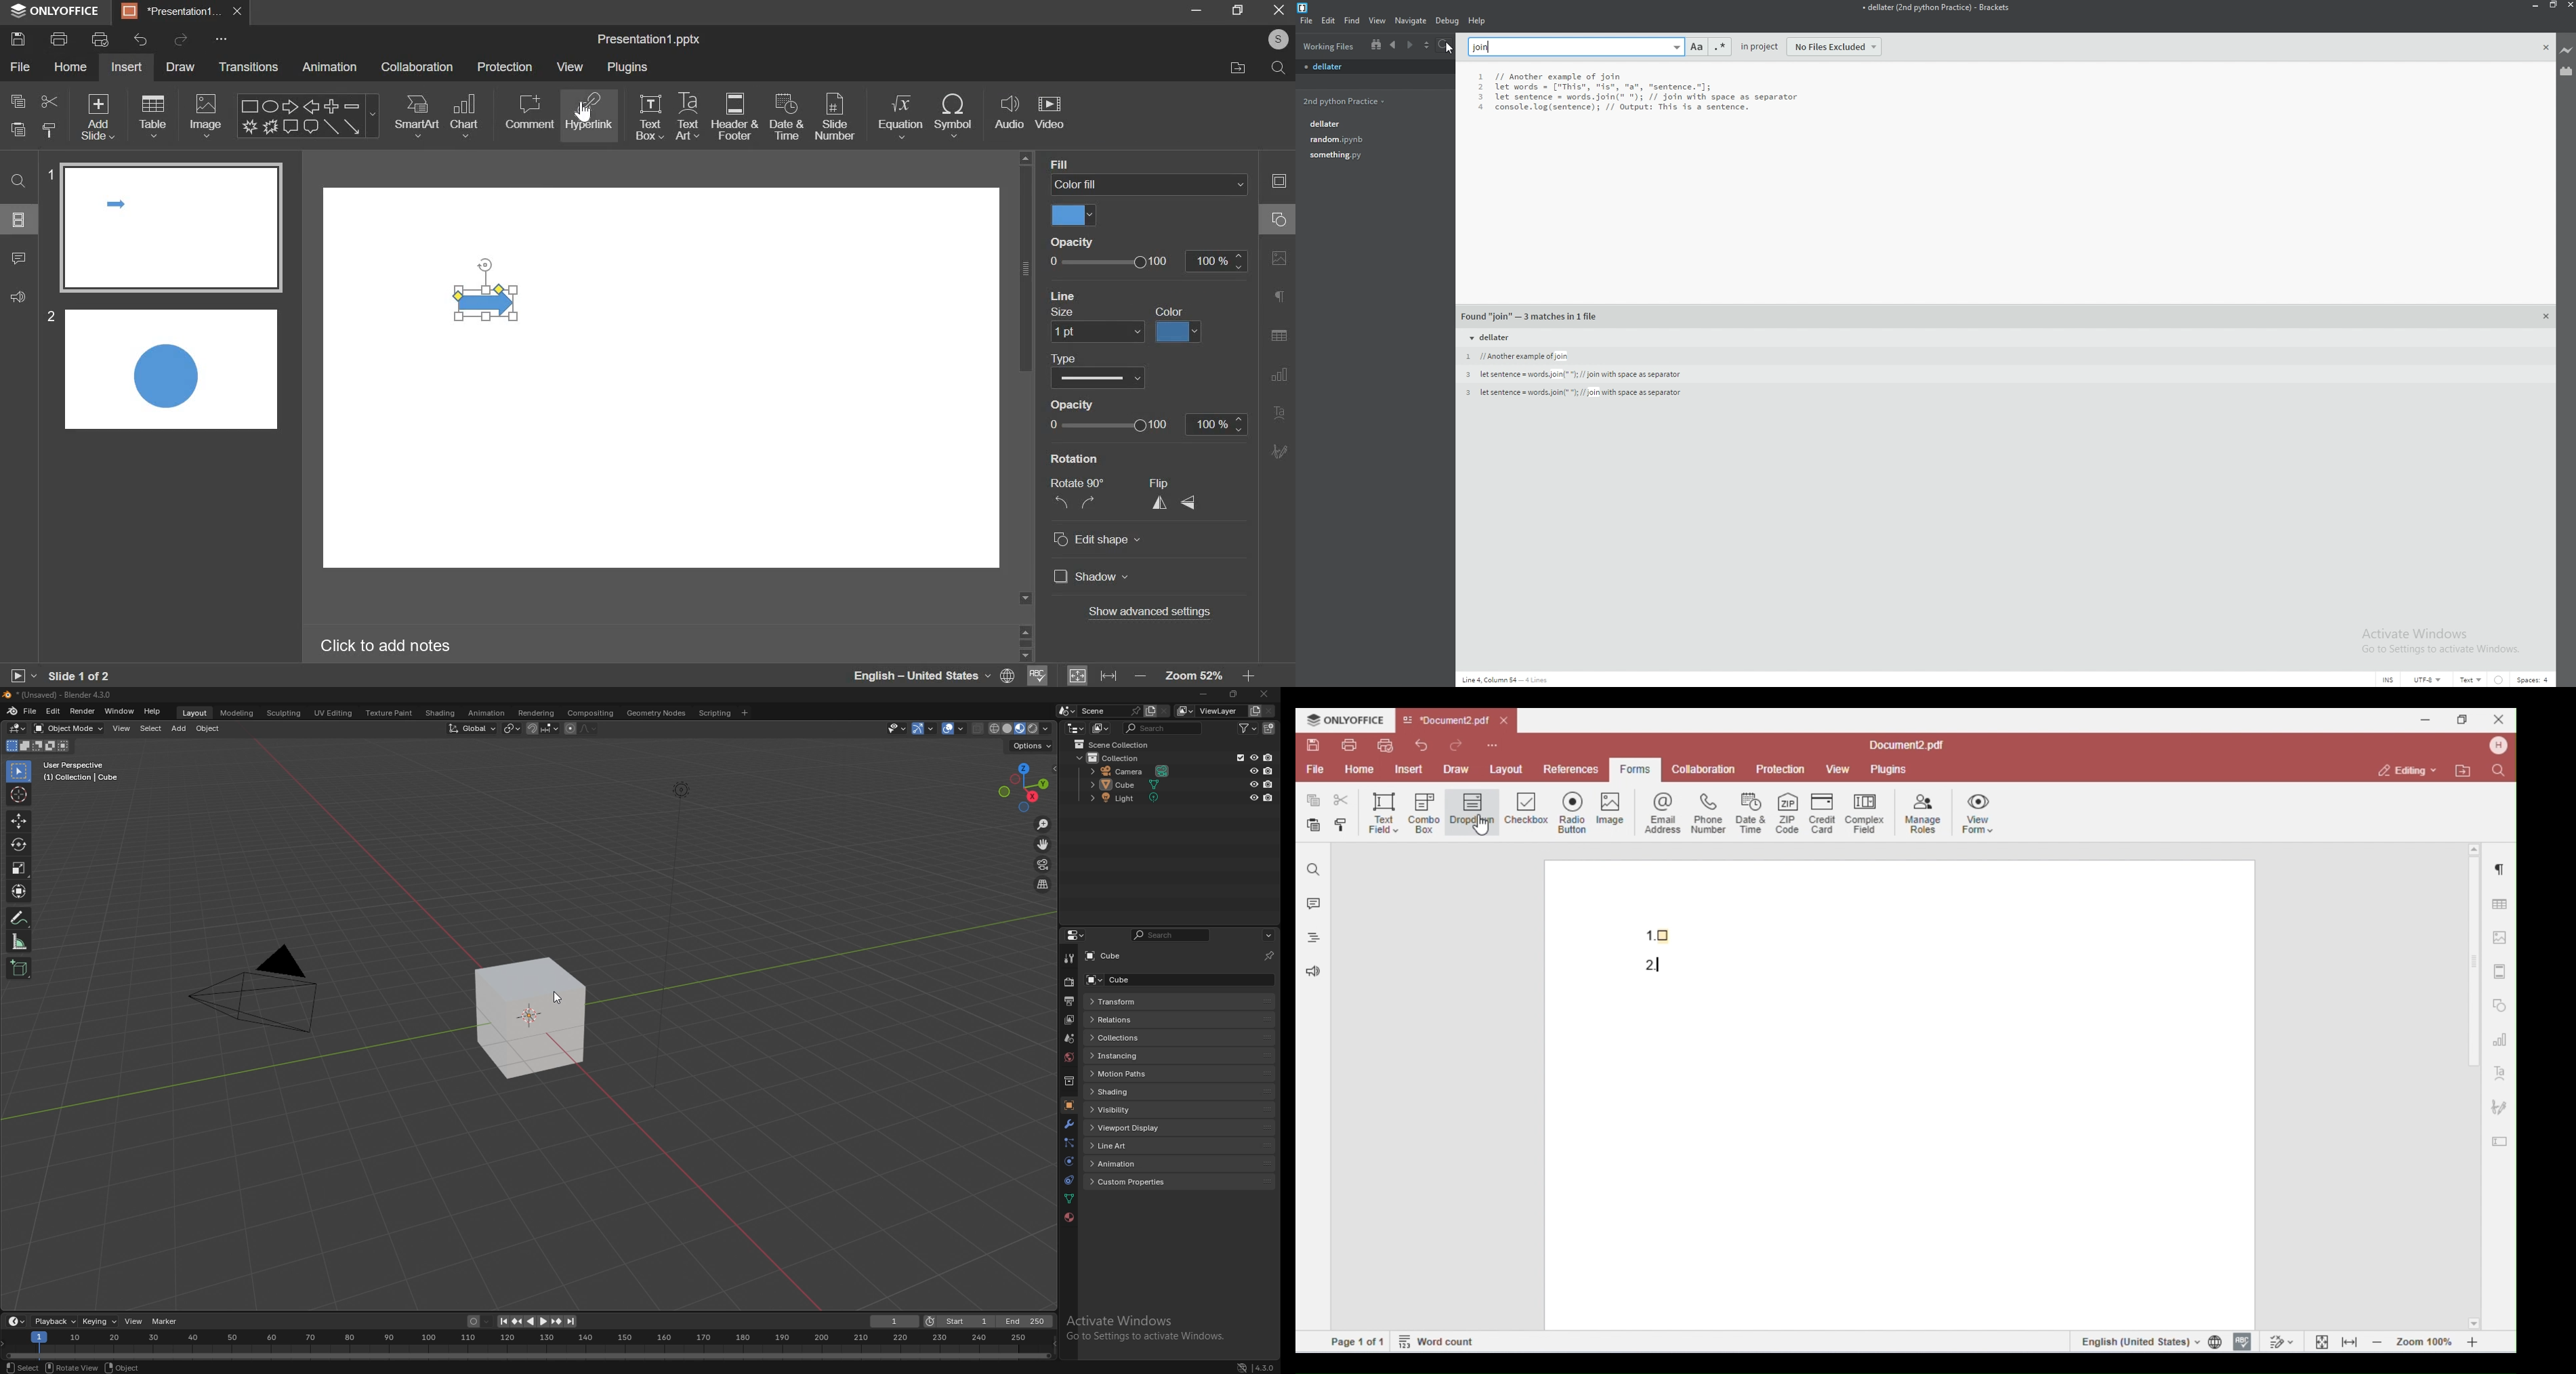 This screenshot has height=1400, width=2576. What do you see at coordinates (17, 1322) in the screenshot?
I see `editor type` at bounding box center [17, 1322].